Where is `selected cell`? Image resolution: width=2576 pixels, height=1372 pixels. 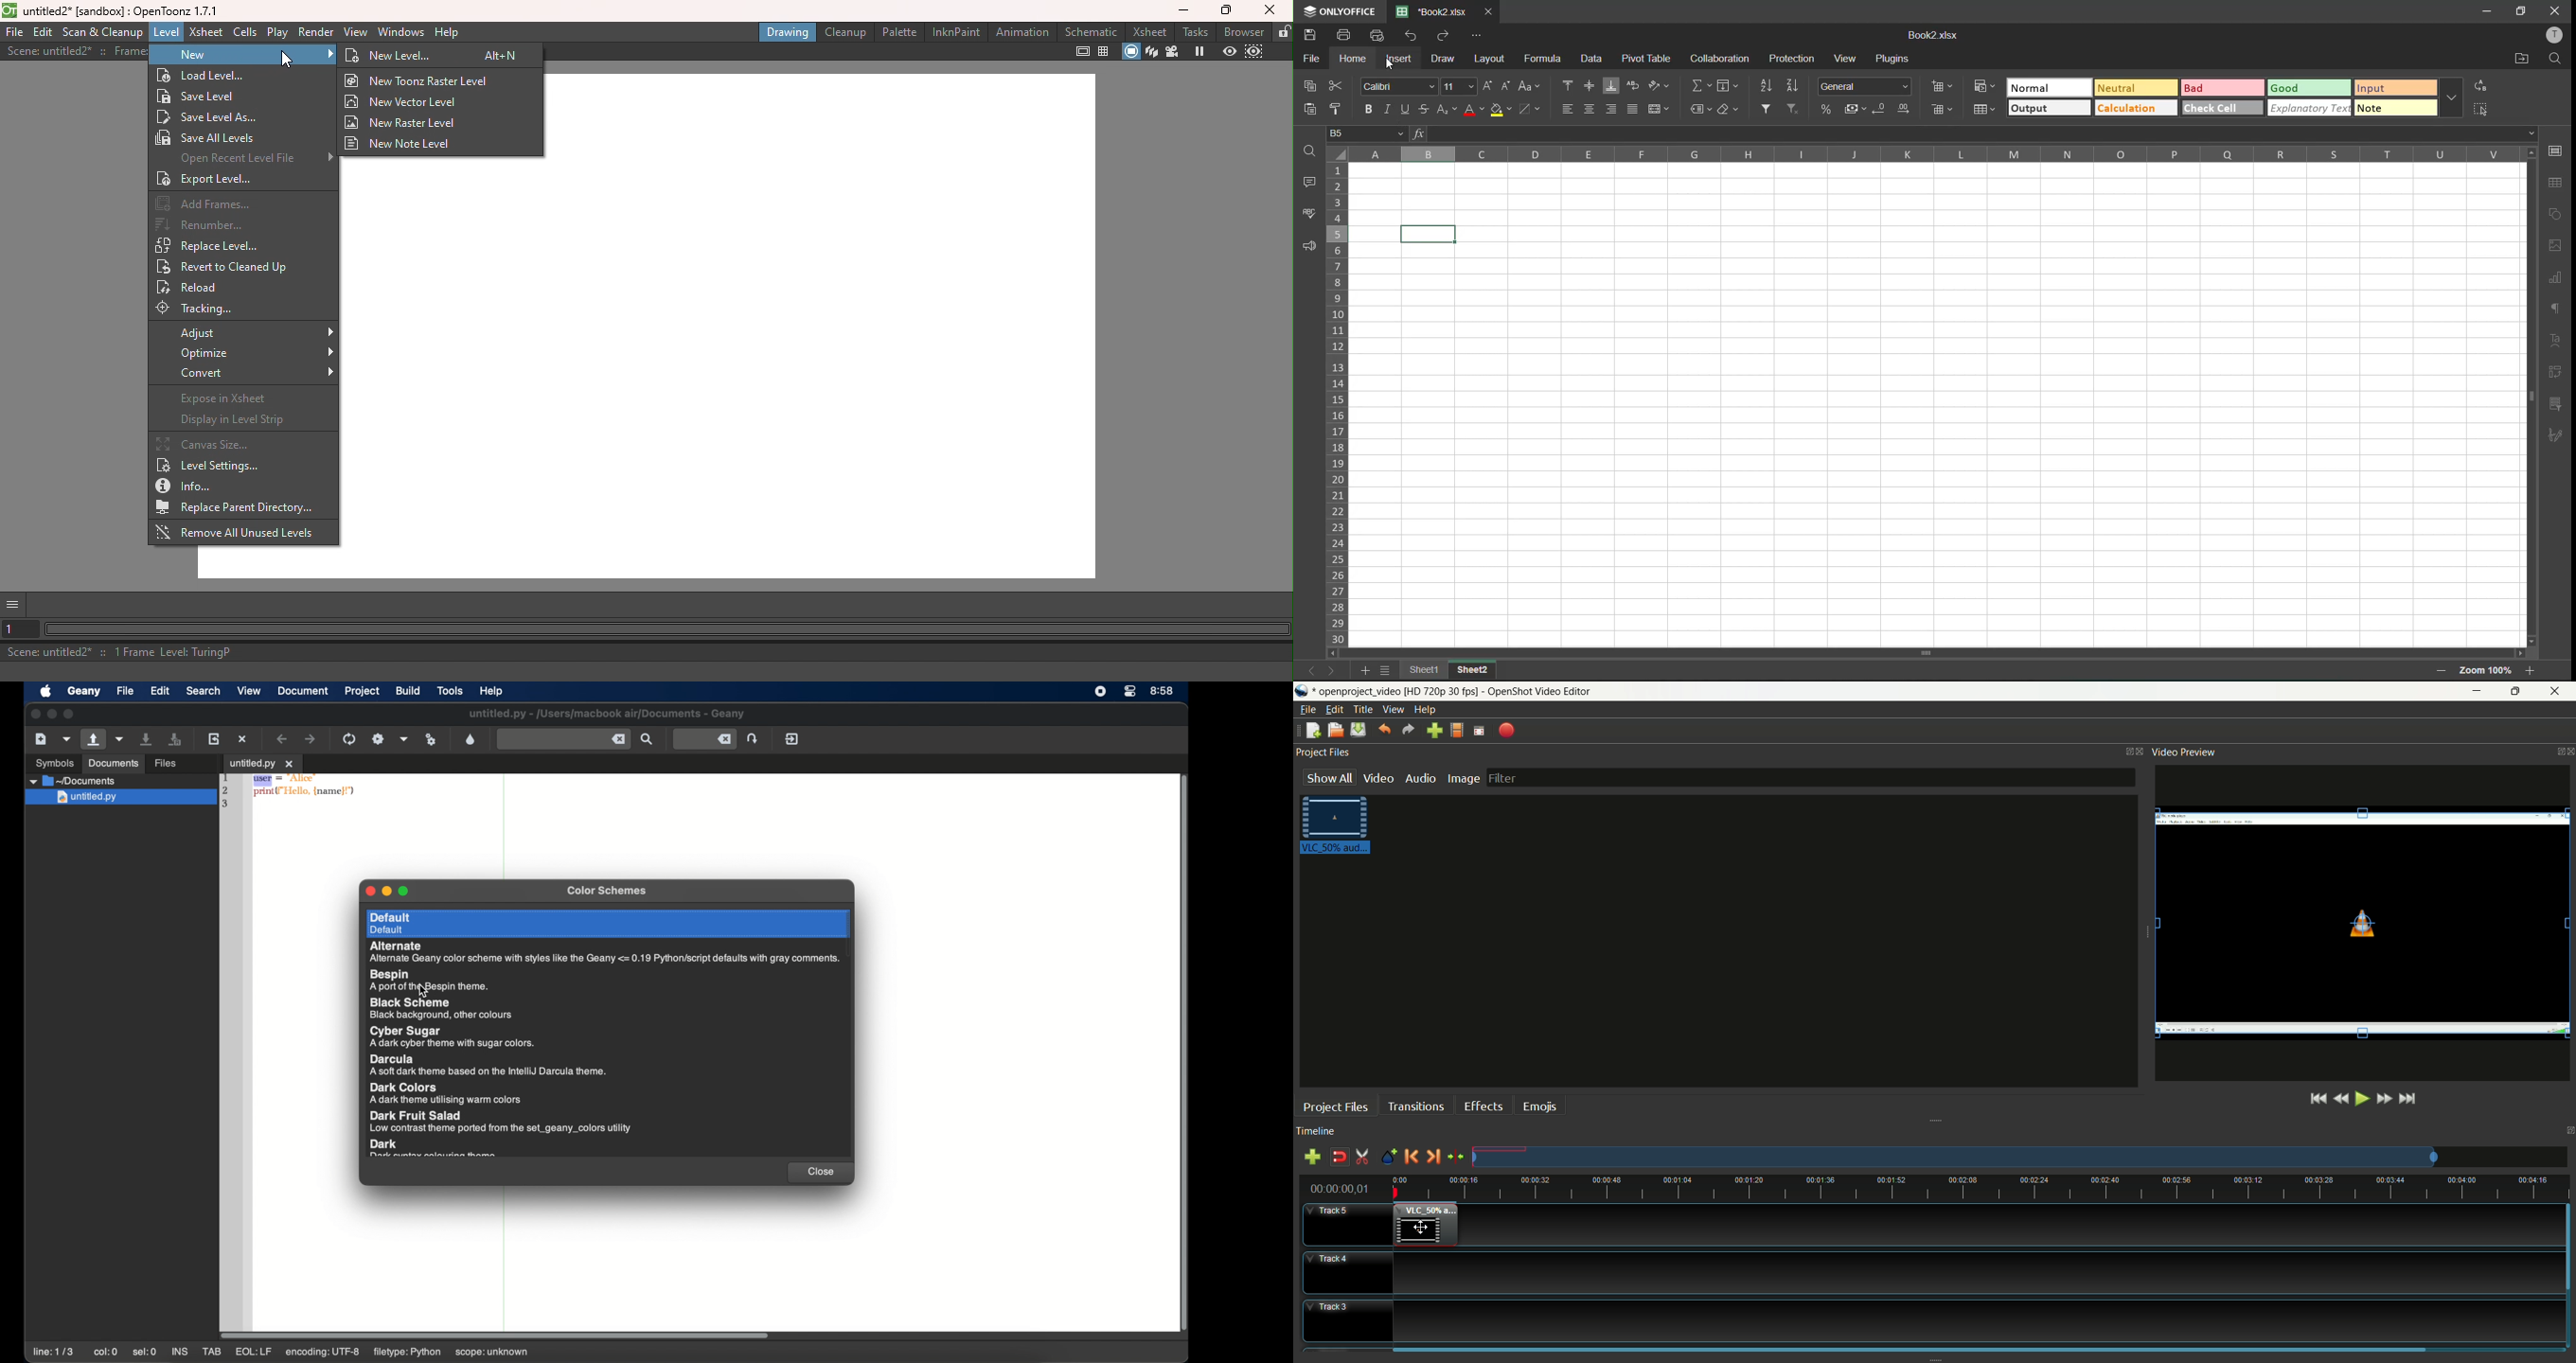 selected cell is located at coordinates (1431, 233).